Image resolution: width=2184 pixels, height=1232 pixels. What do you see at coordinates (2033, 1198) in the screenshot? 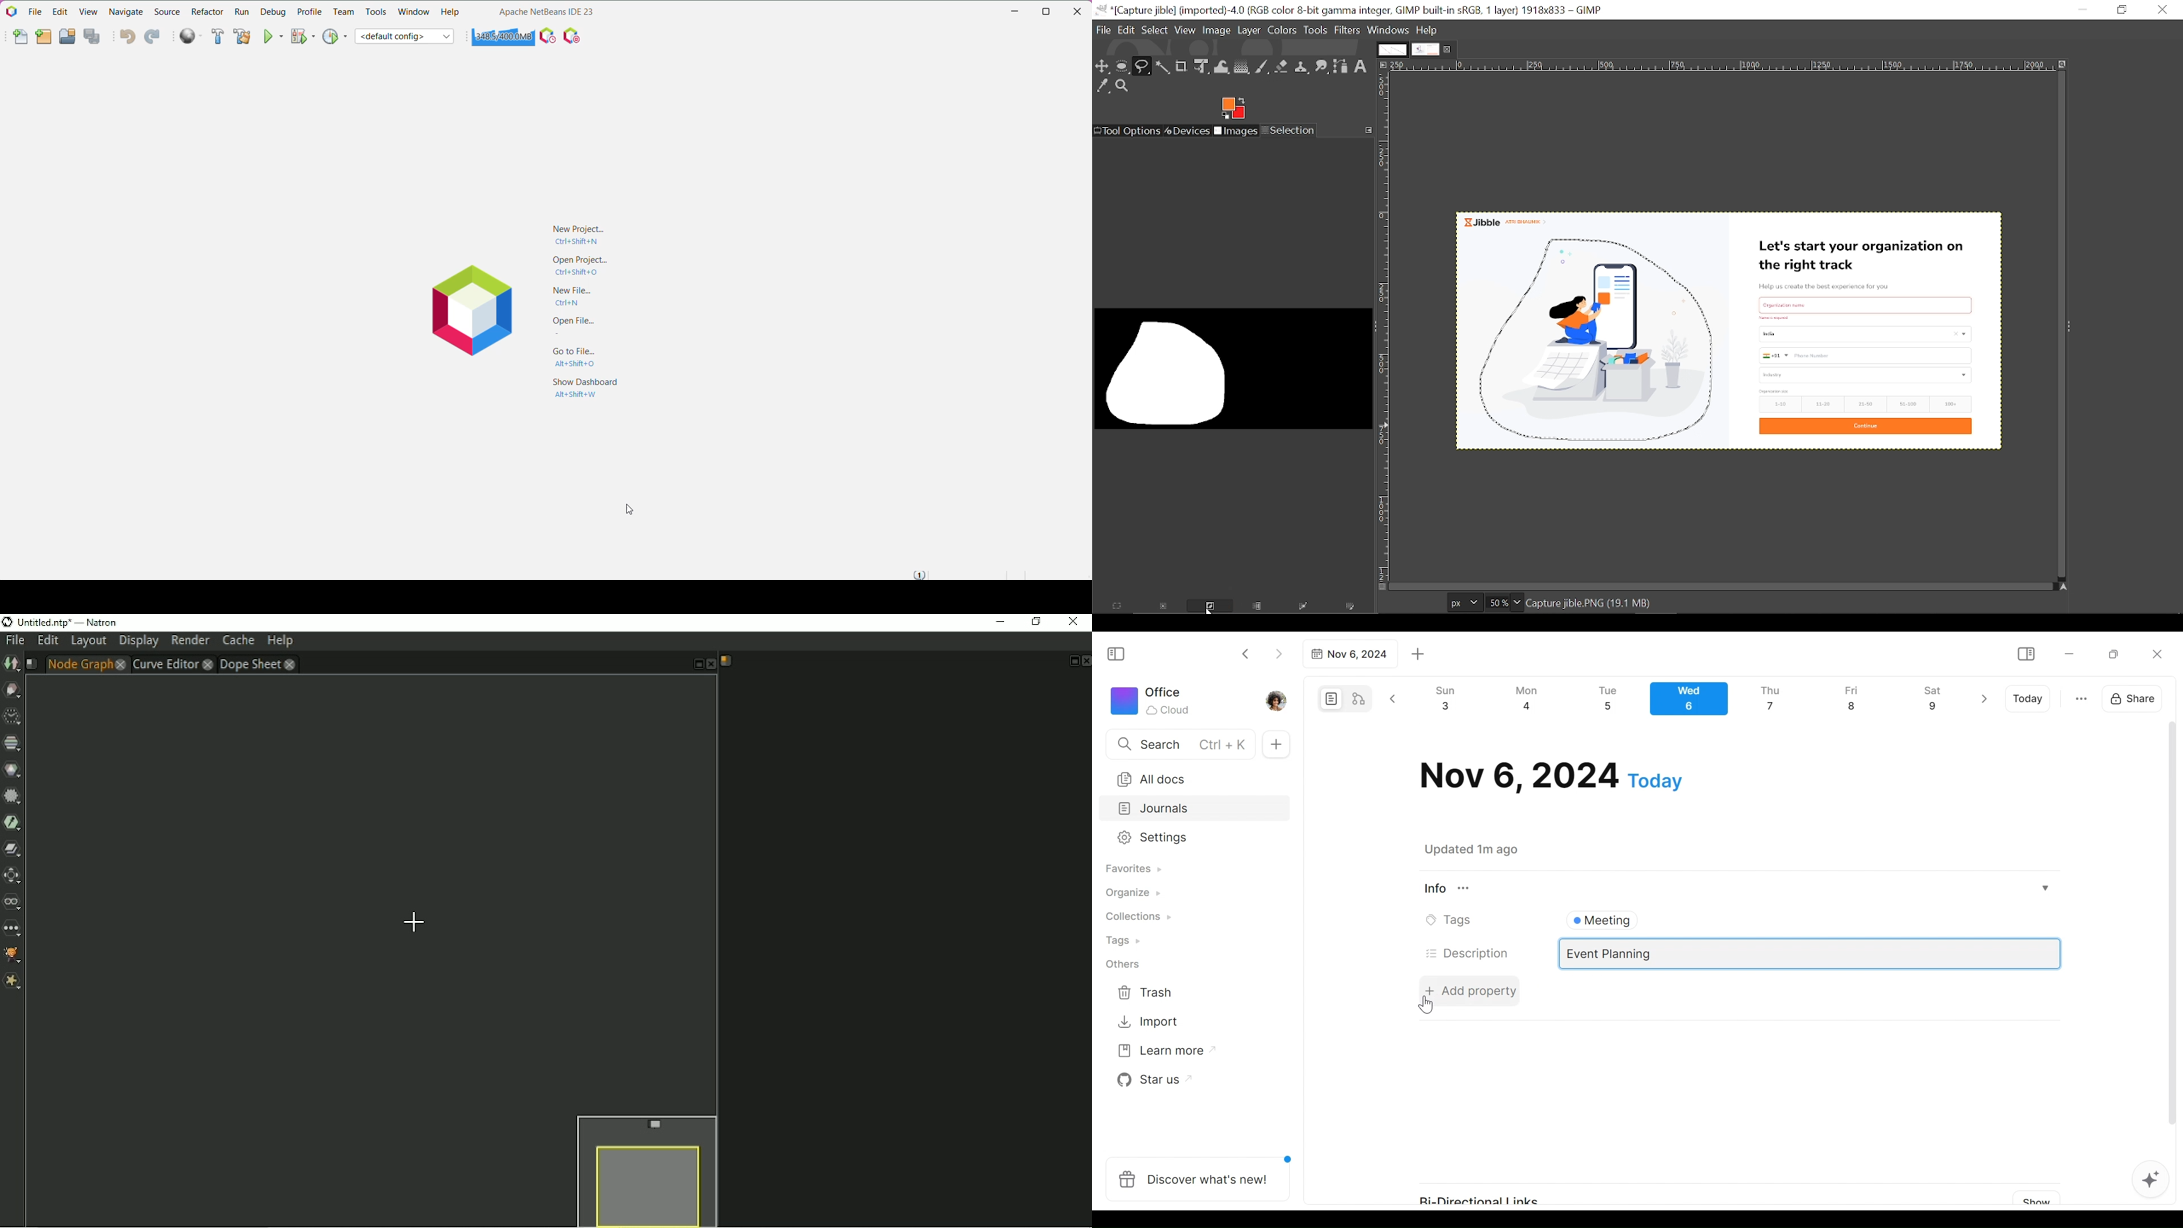
I see `Show` at bounding box center [2033, 1198].